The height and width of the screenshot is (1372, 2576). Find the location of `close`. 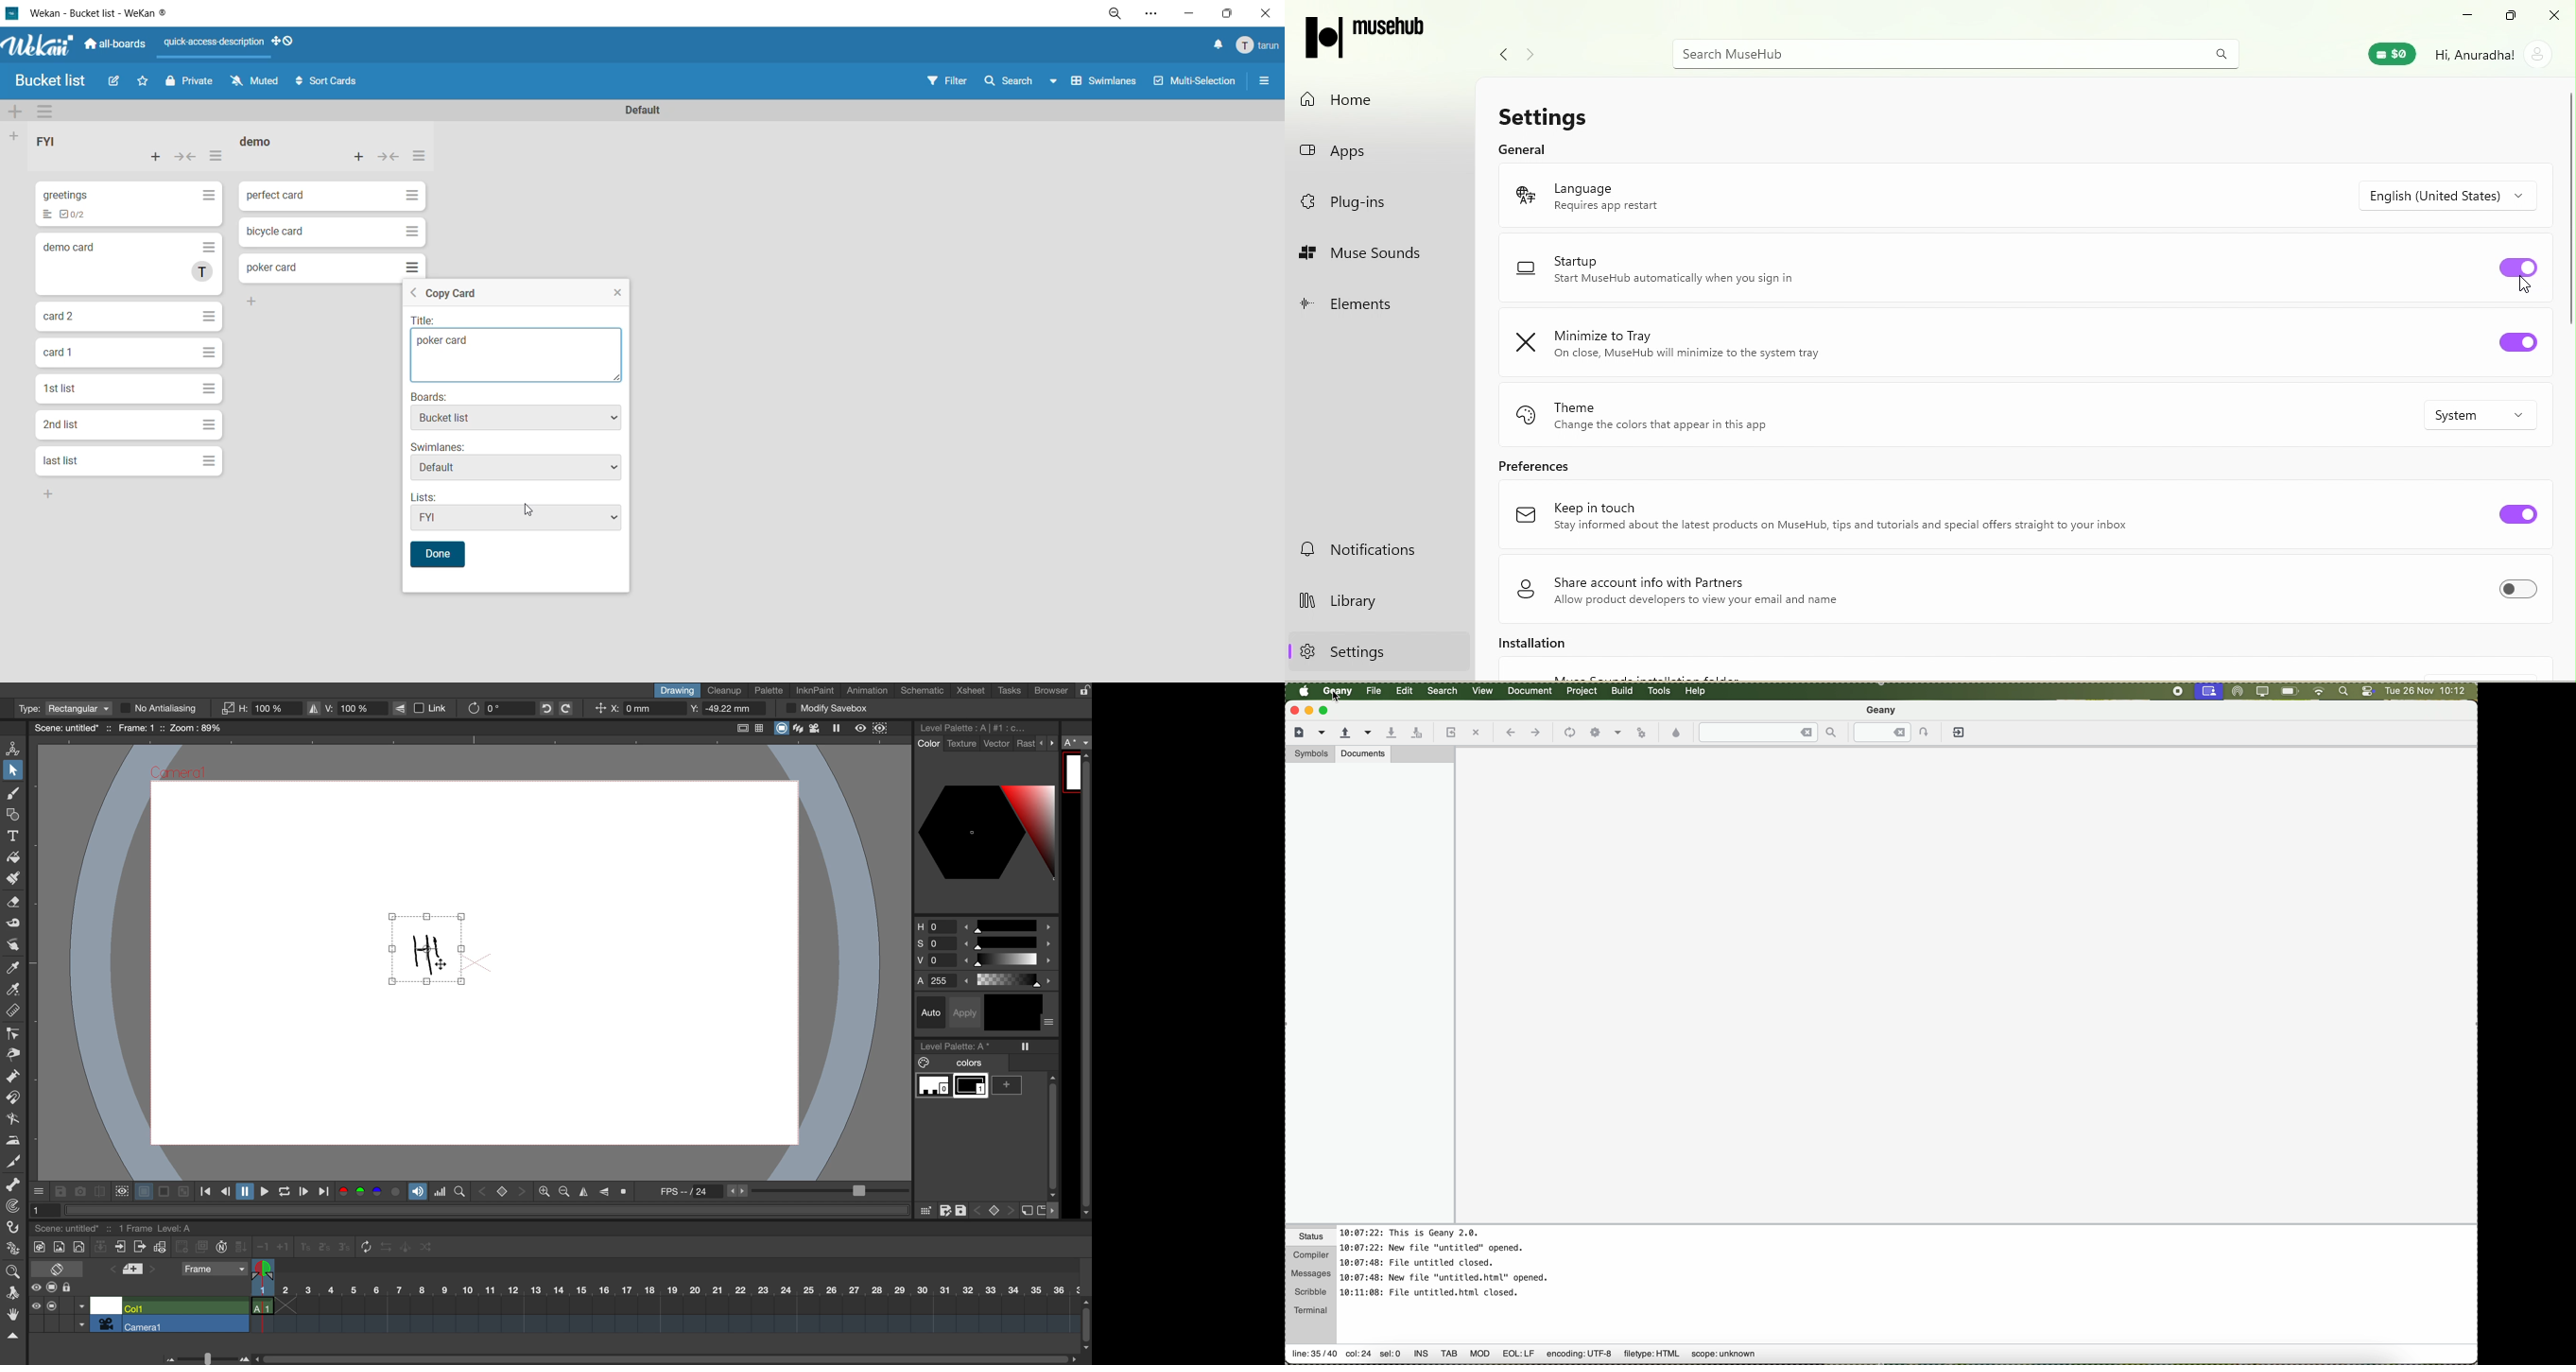

close is located at coordinates (616, 294).